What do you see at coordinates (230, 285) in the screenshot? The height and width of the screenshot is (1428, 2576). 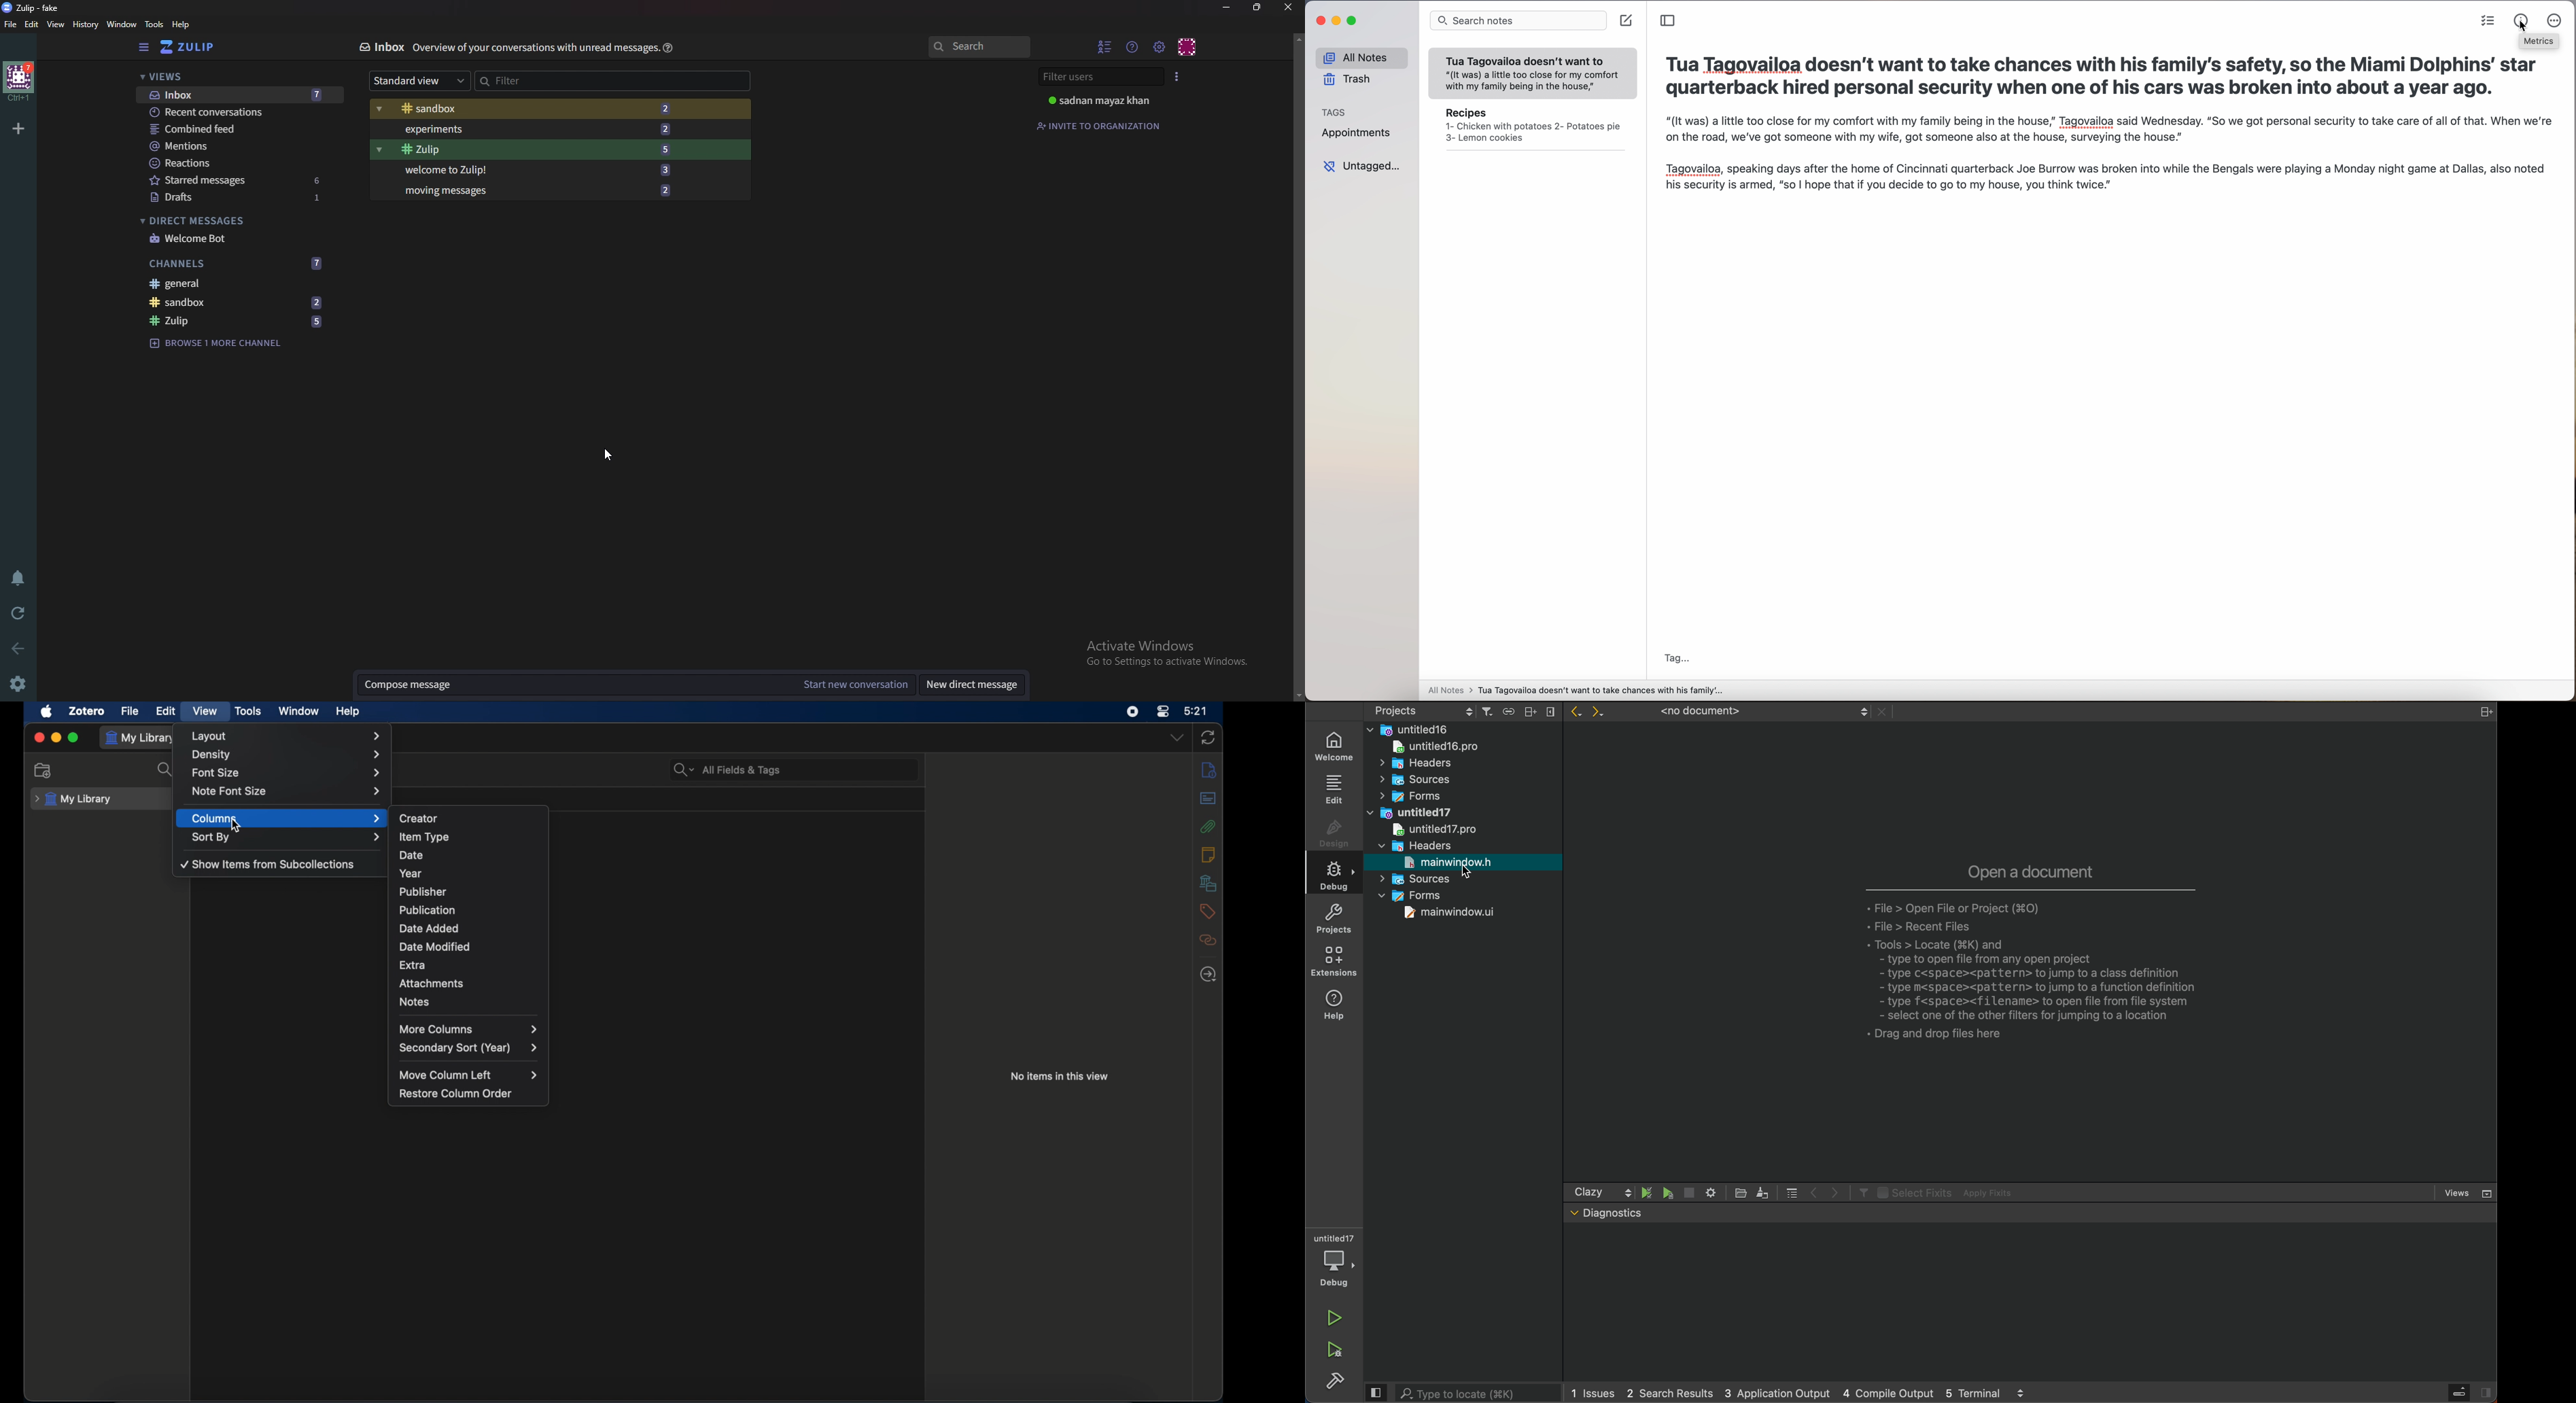 I see `General` at bounding box center [230, 285].